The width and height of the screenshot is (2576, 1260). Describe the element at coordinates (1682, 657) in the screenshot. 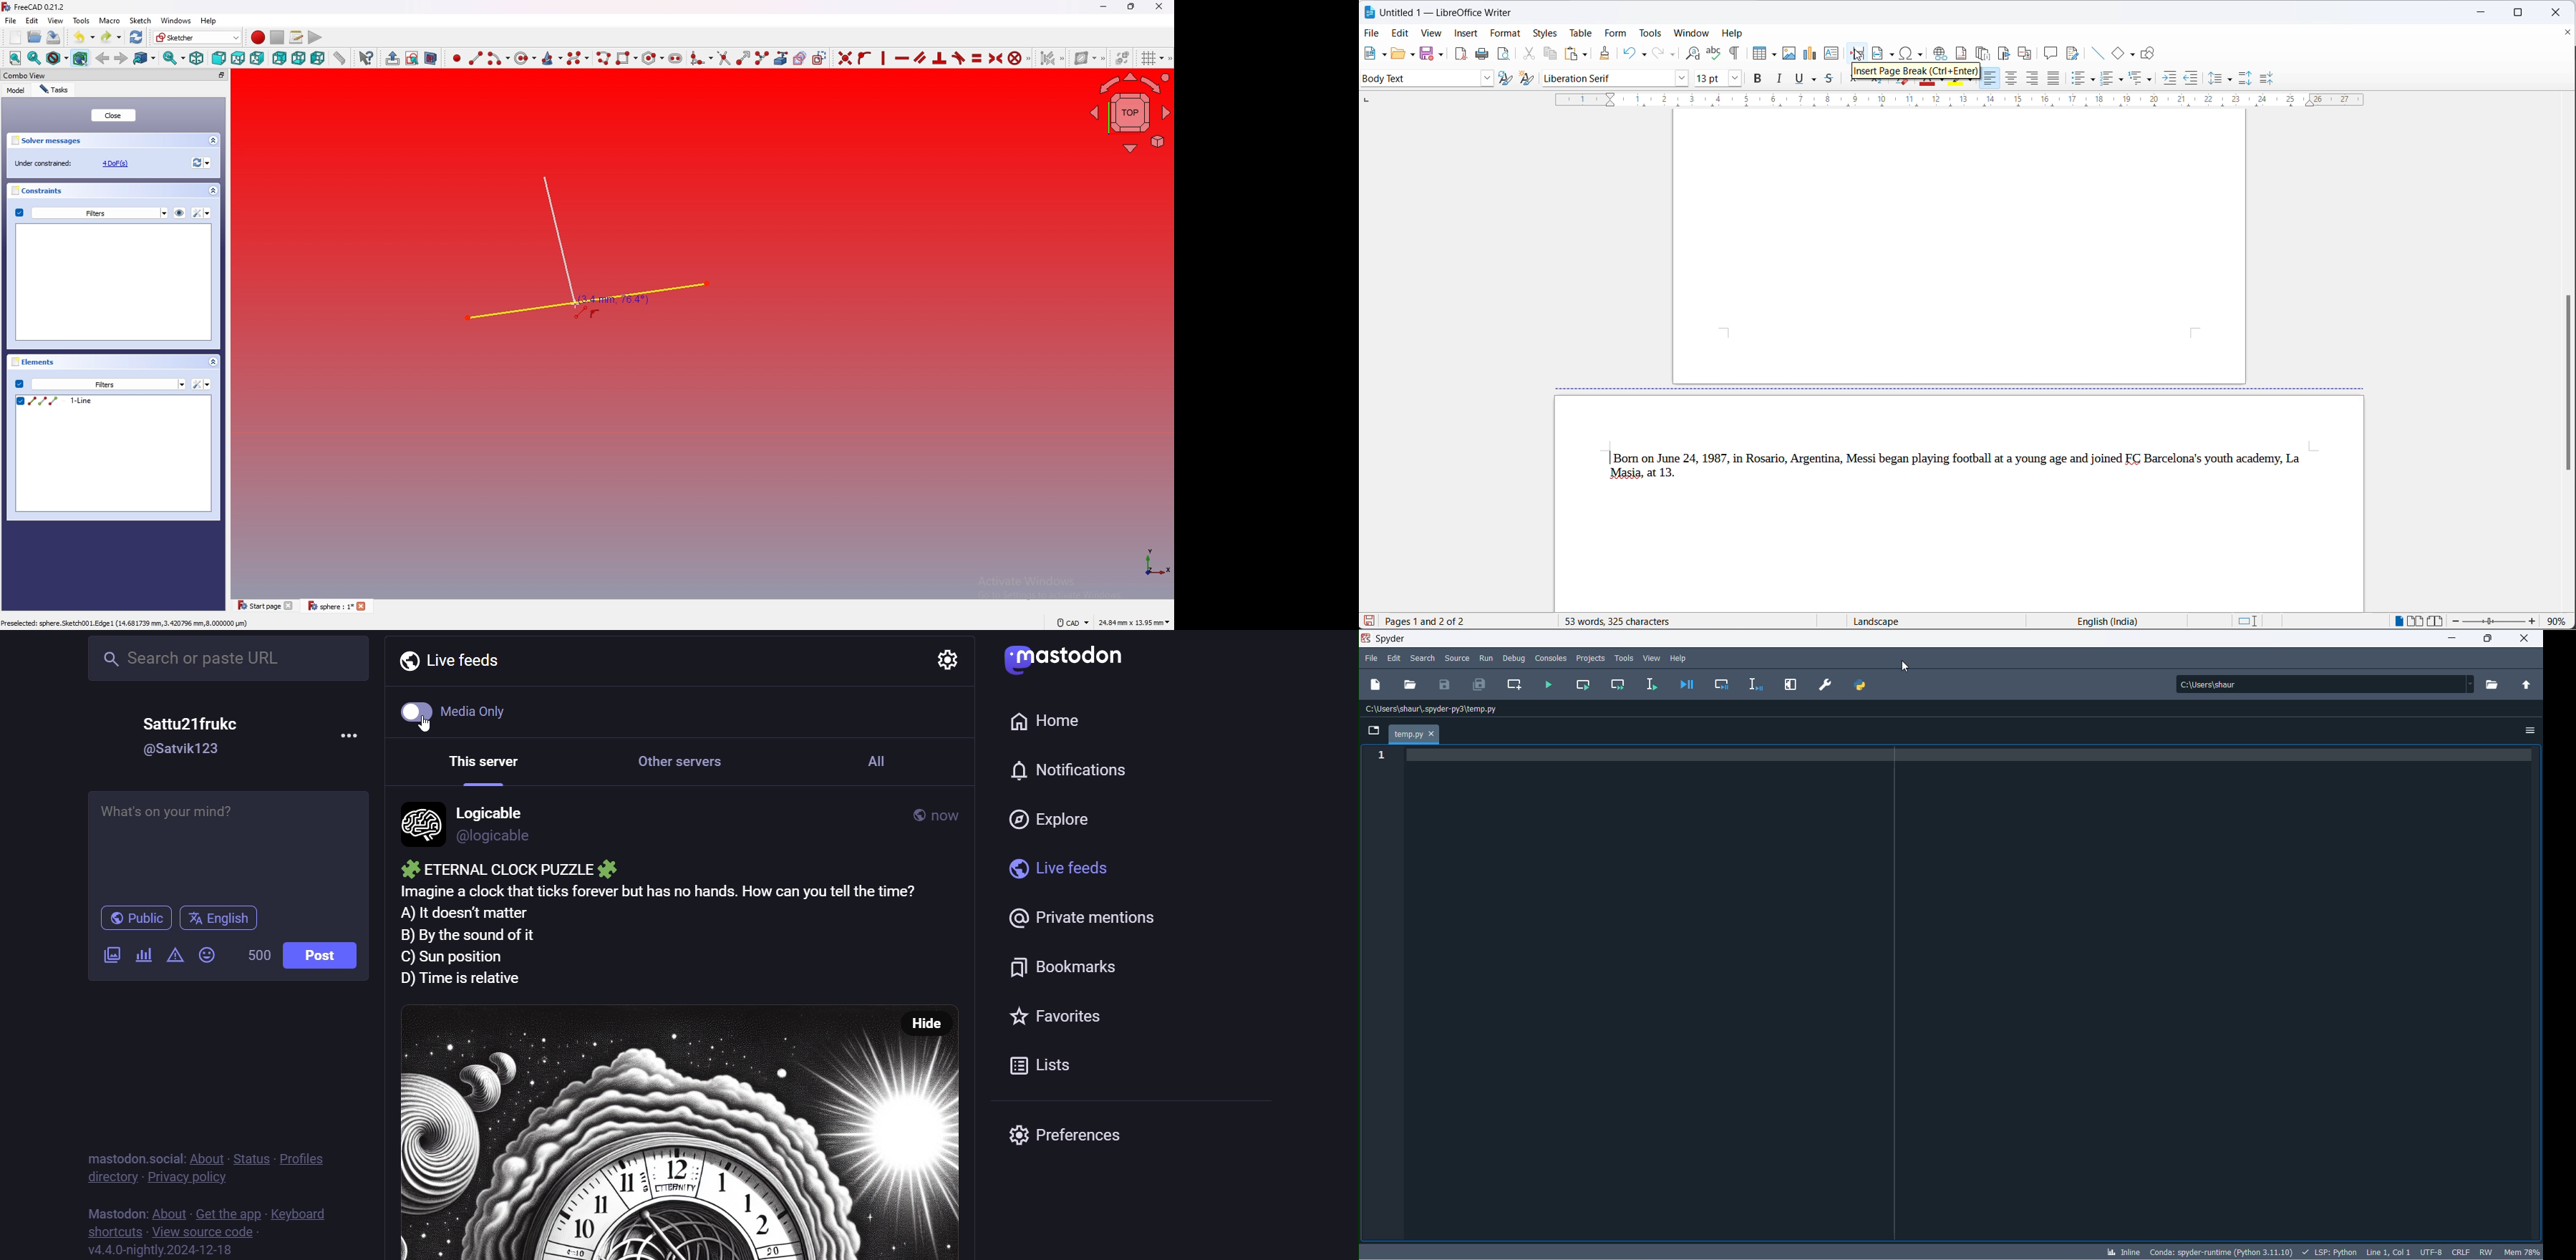

I see `help` at that location.